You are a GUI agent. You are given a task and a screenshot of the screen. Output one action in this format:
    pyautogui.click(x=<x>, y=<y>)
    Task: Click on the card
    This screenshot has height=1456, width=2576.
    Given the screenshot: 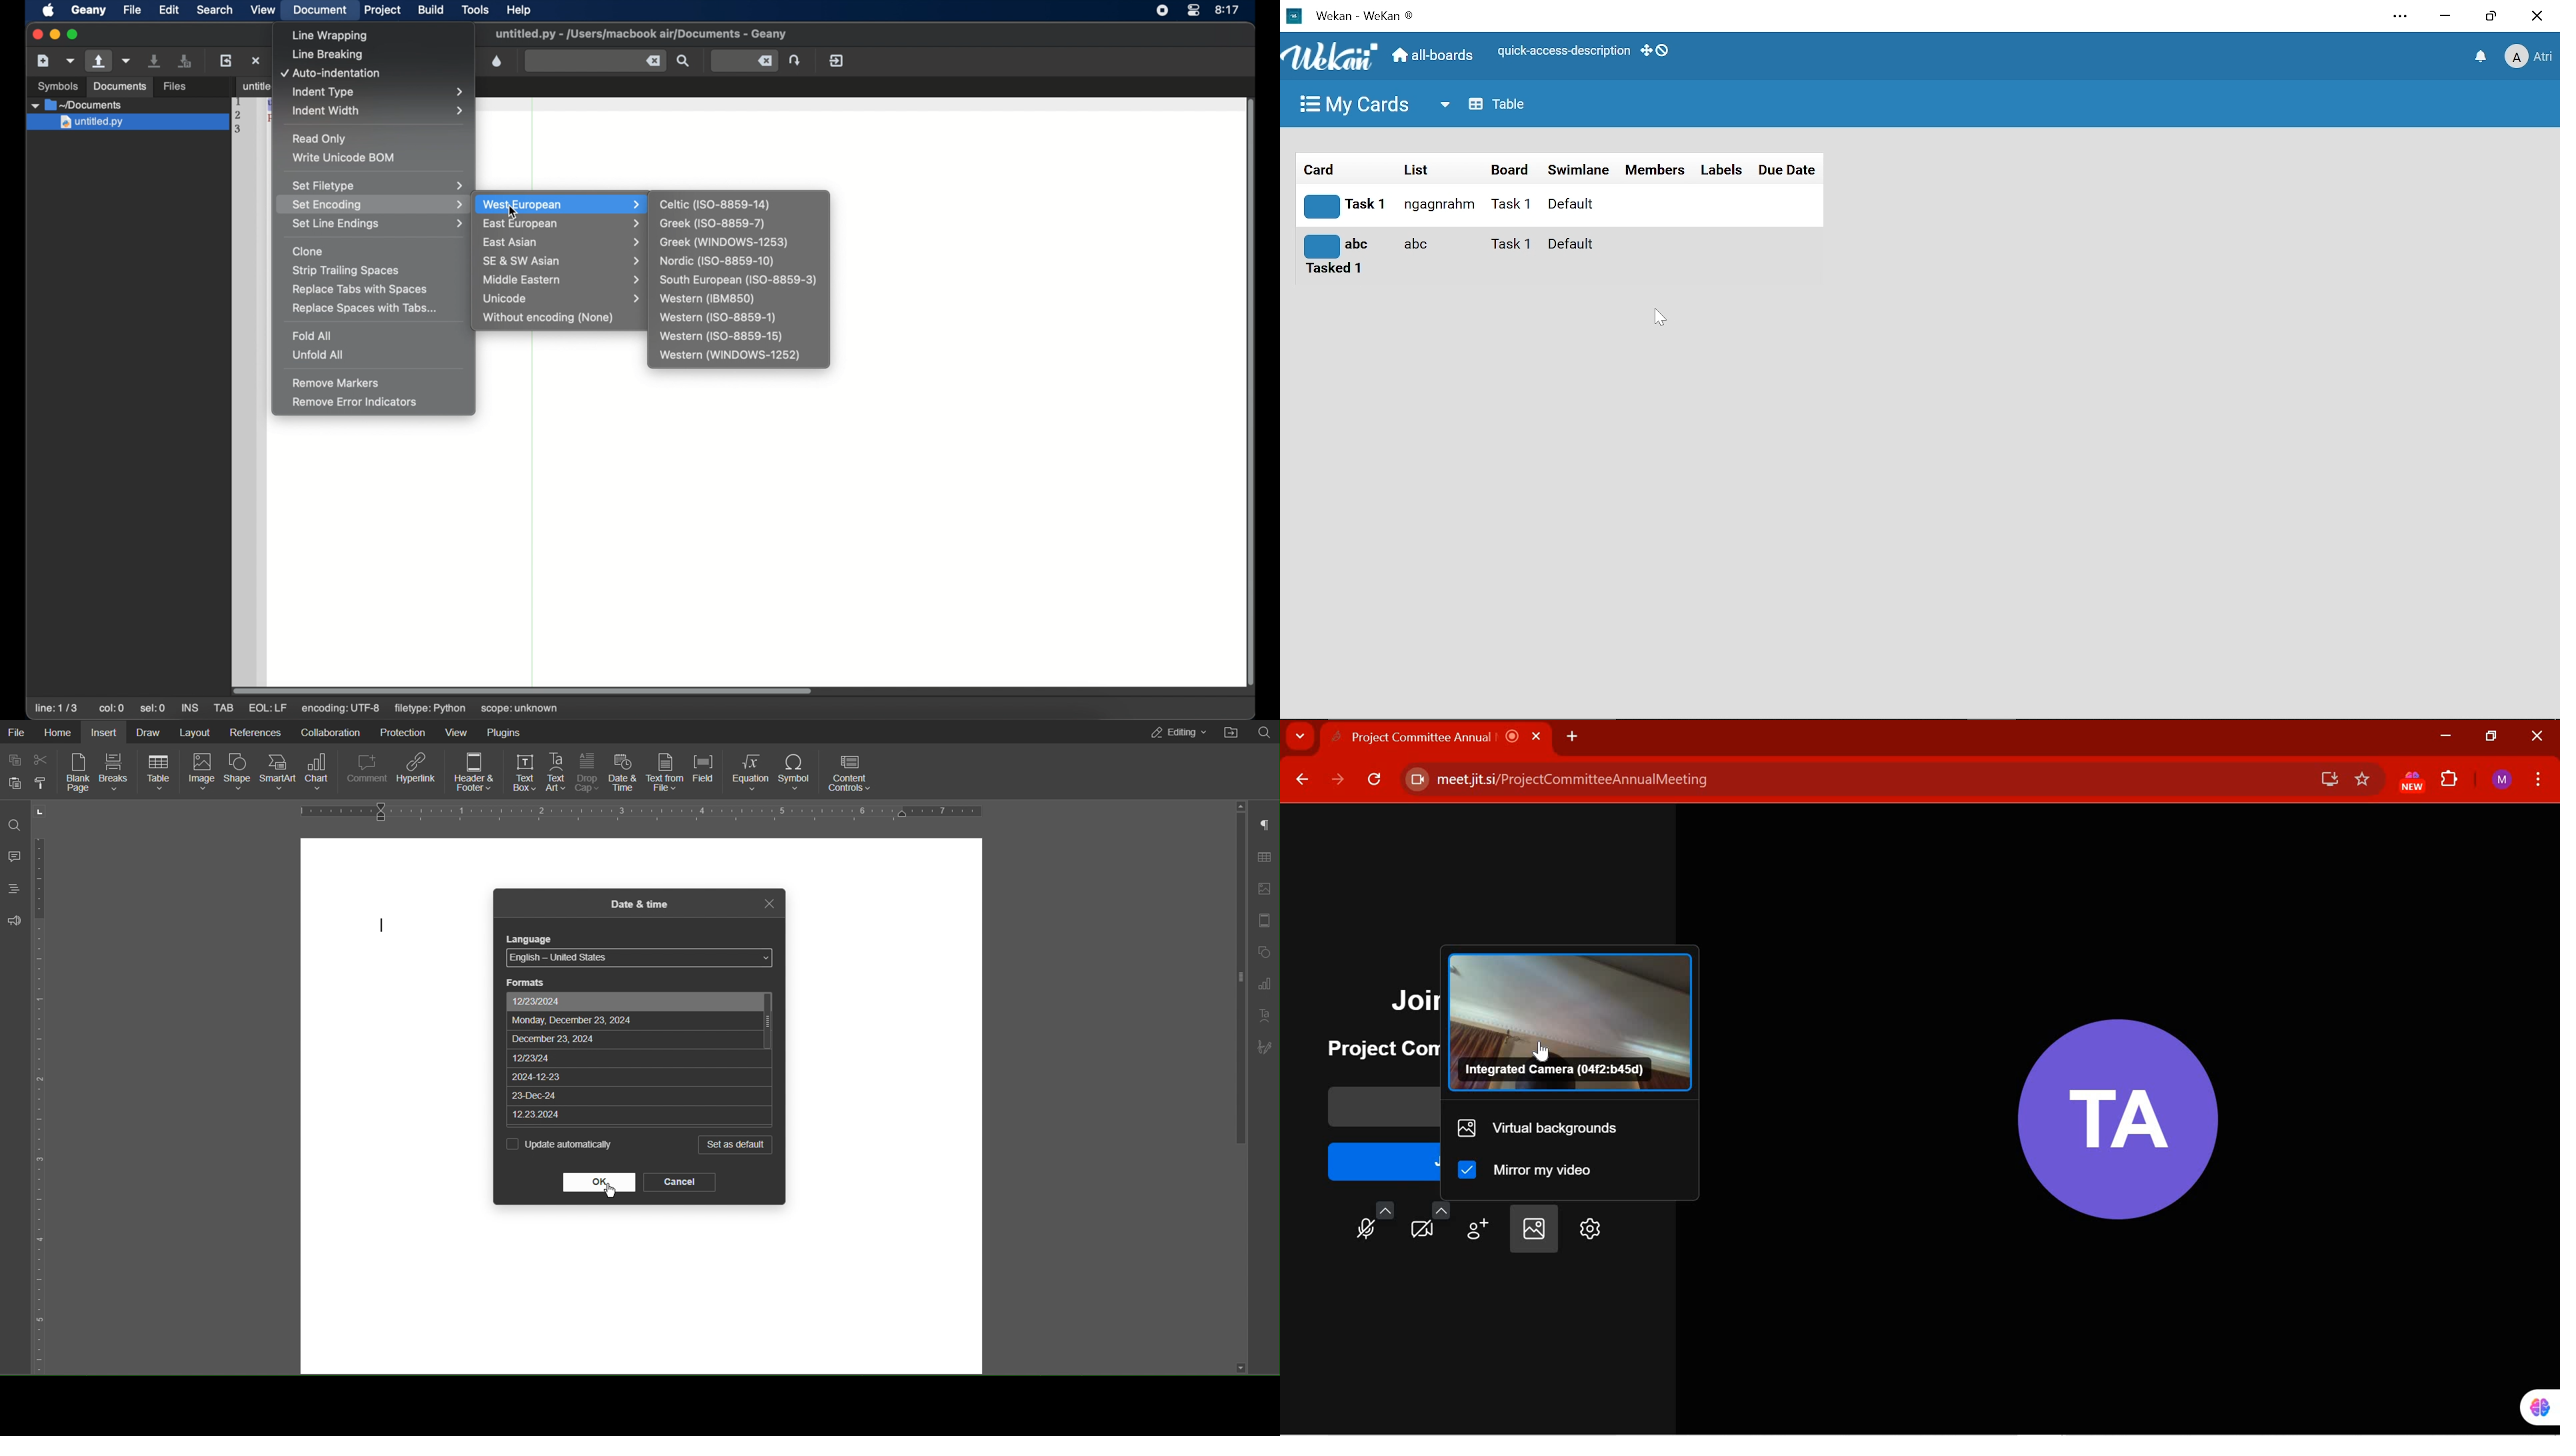 What is the action you would take?
    pyautogui.click(x=1324, y=169)
    